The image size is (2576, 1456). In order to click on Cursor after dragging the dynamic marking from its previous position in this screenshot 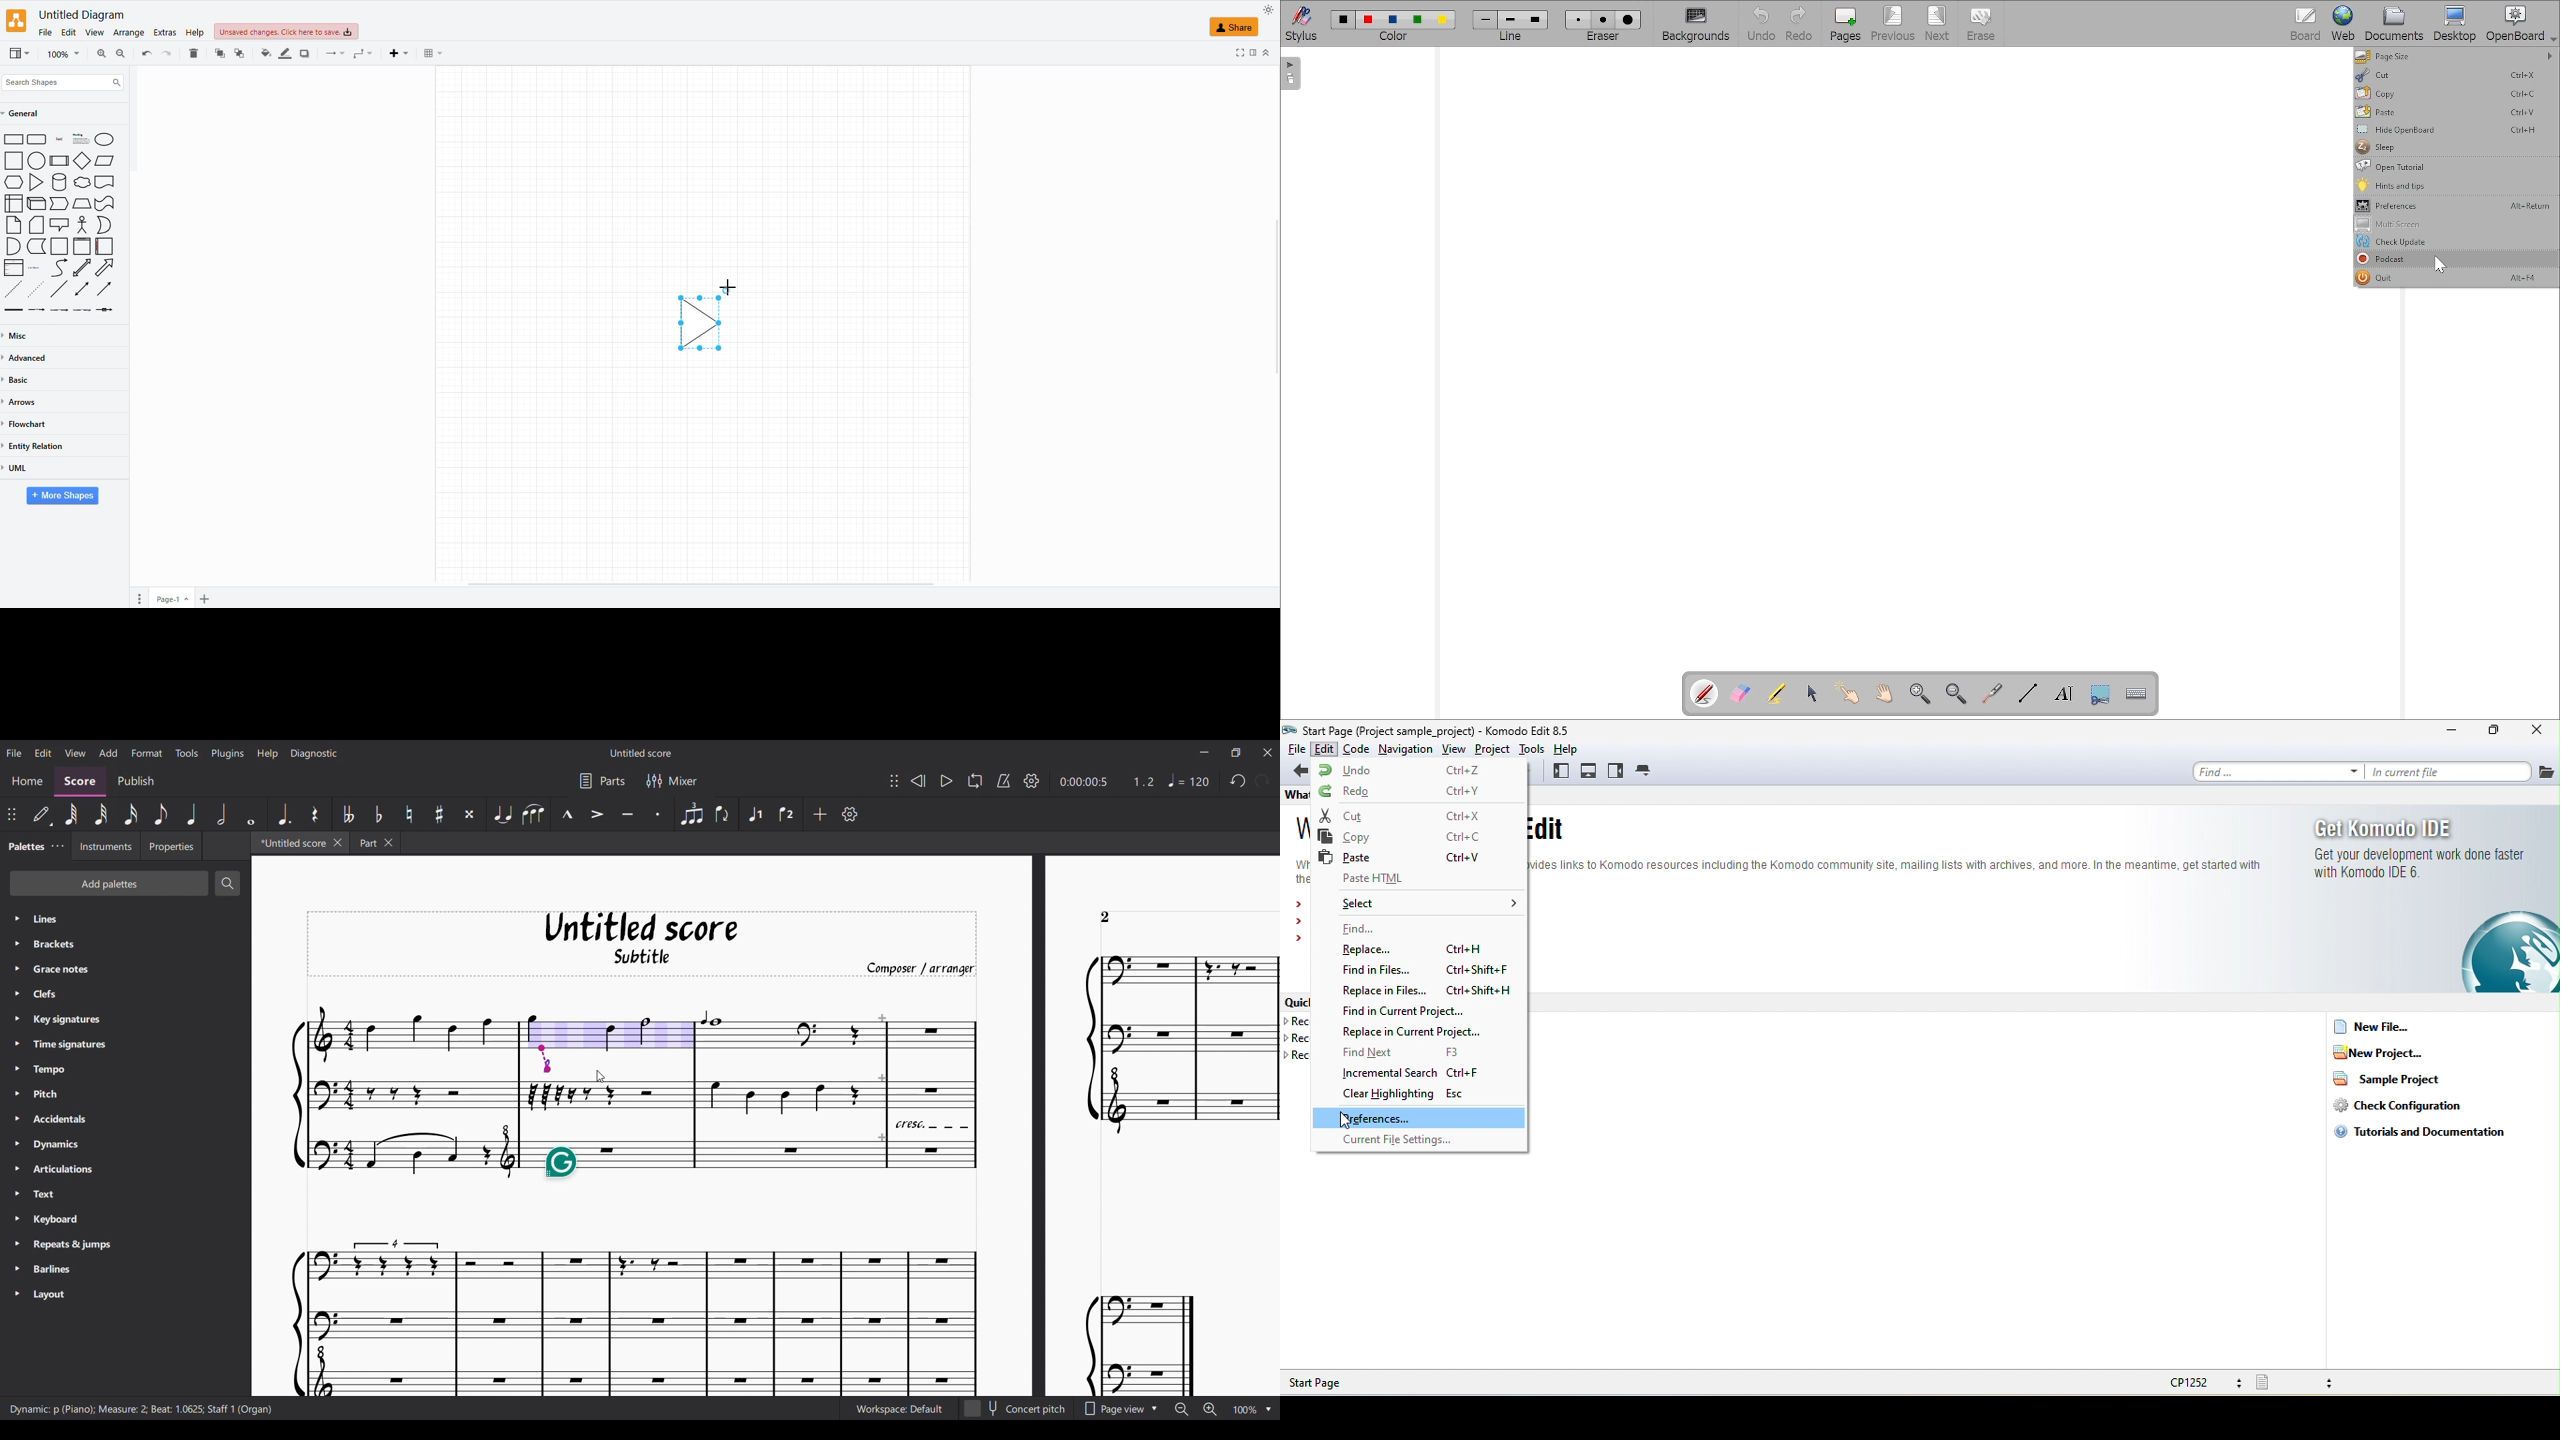, I will do `click(601, 1077)`.